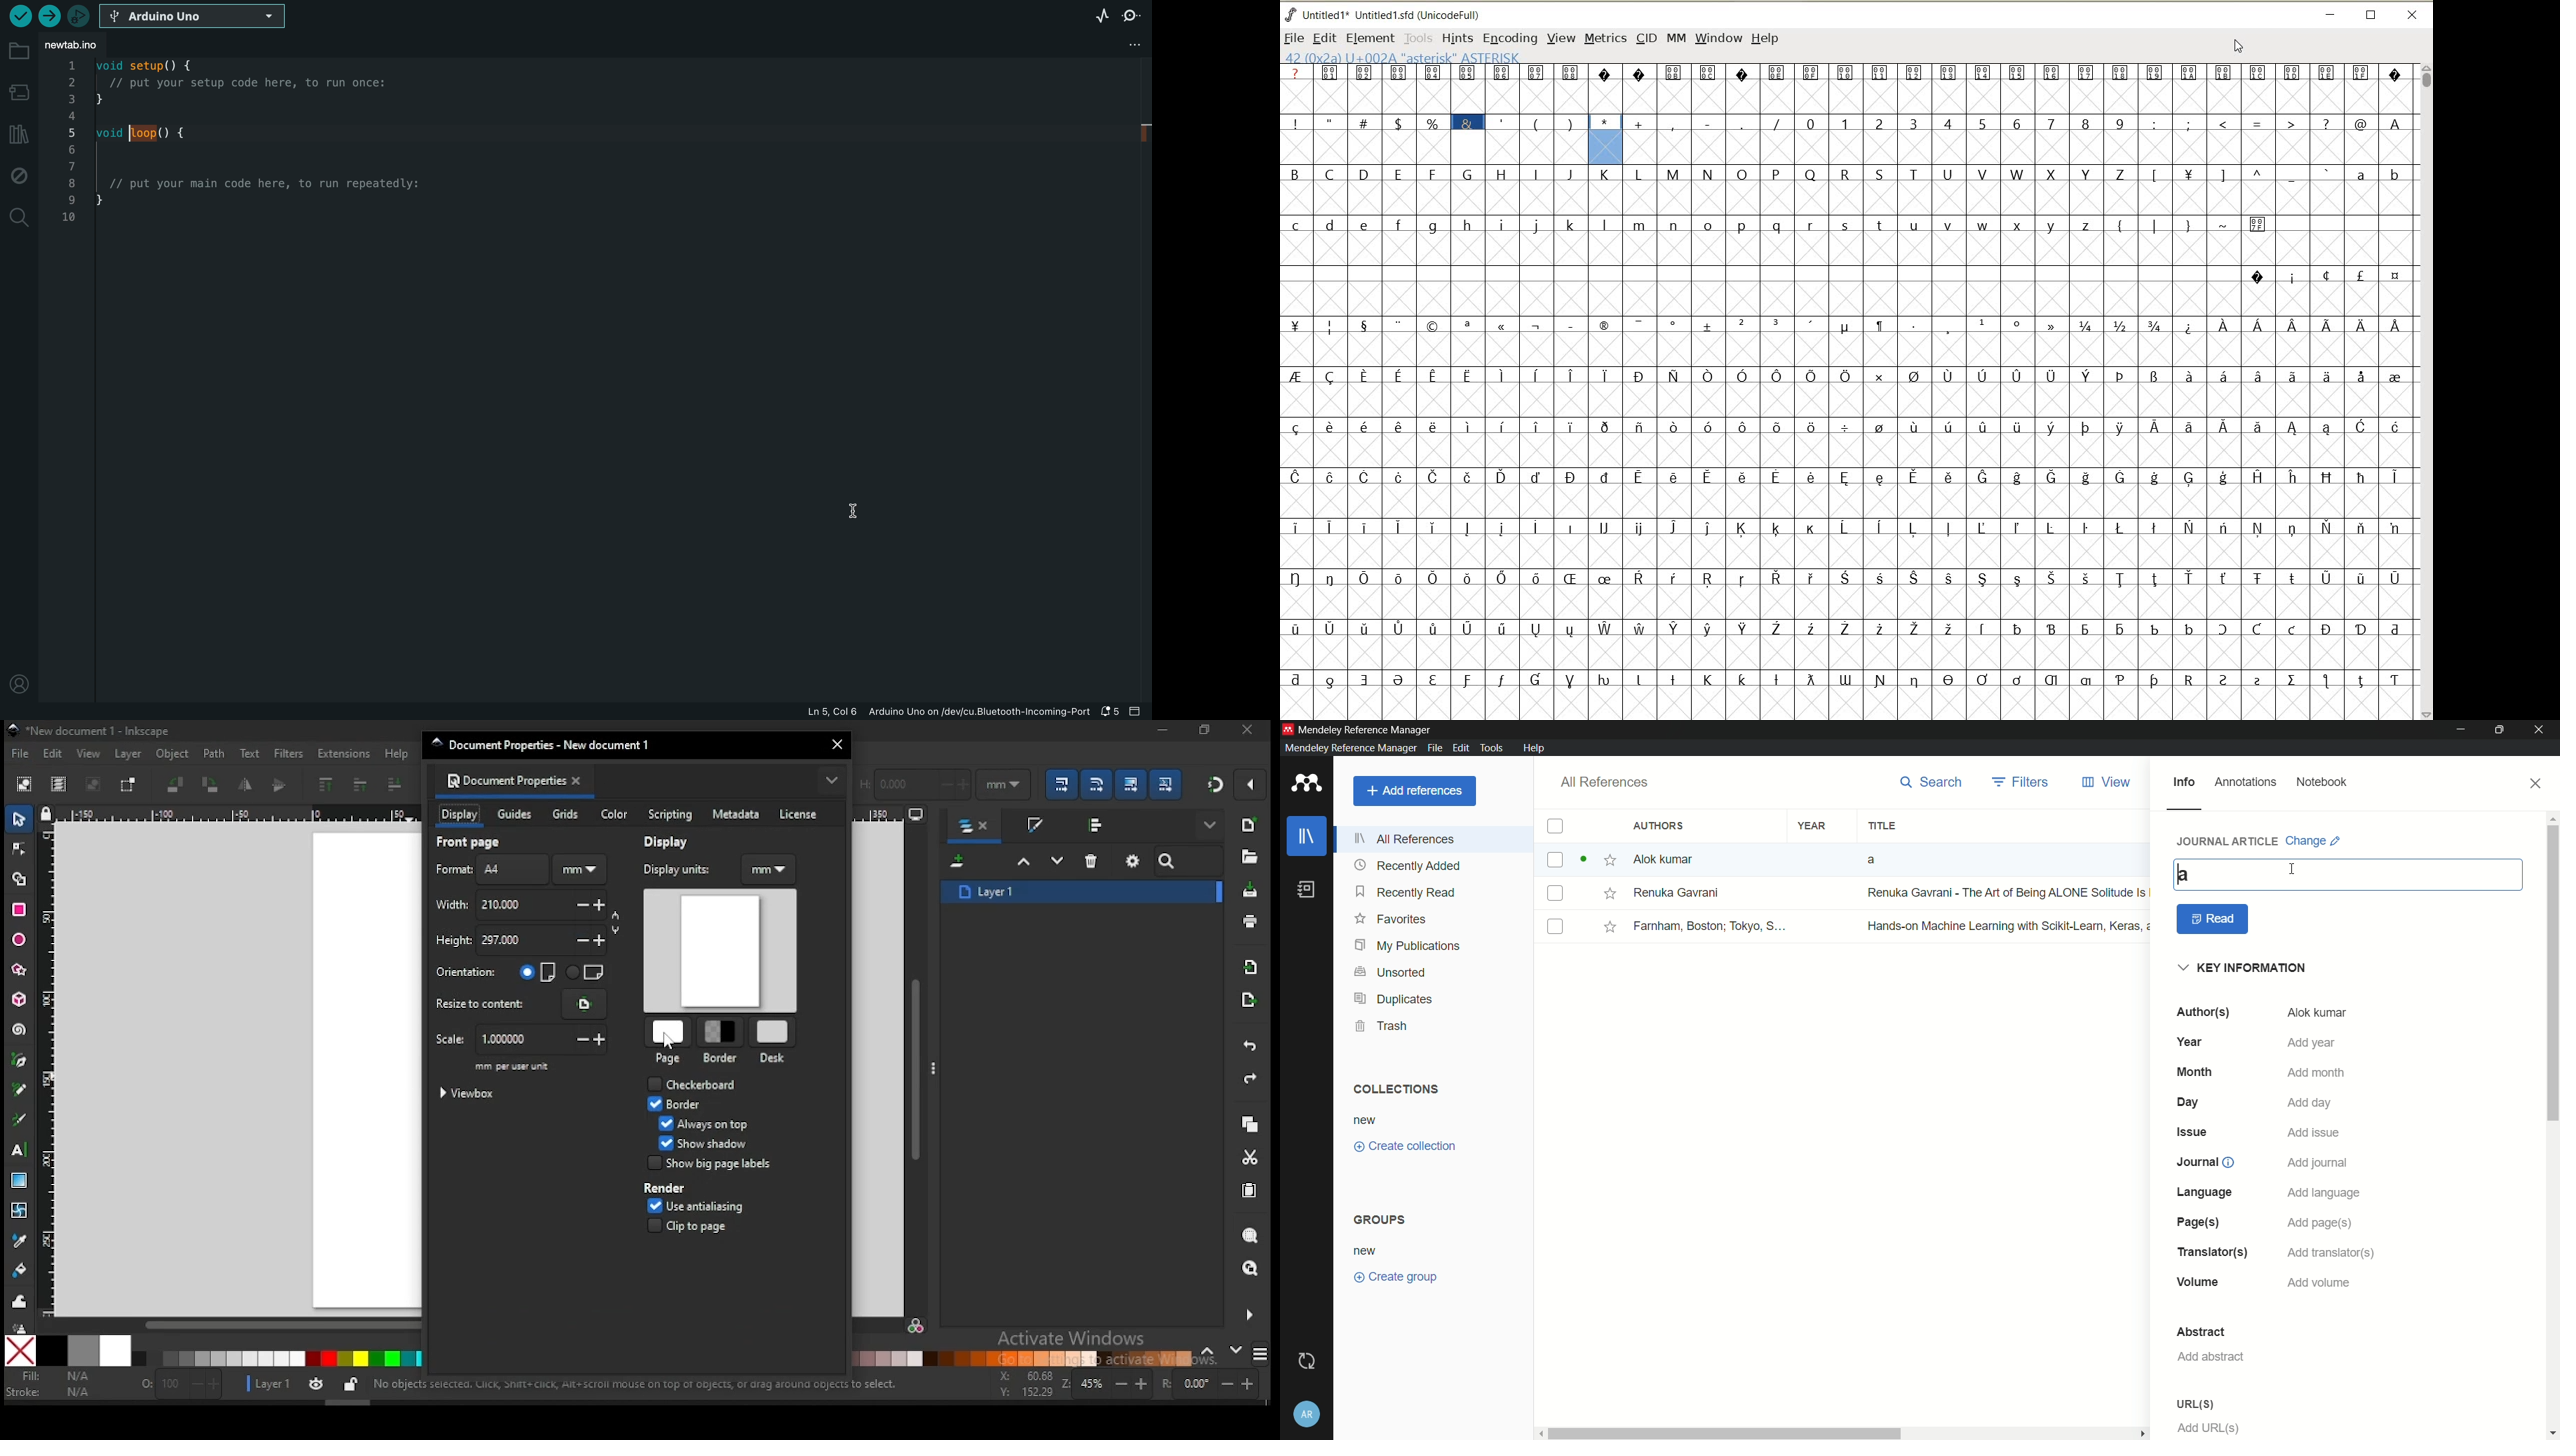 Image resolution: width=2576 pixels, height=1456 pixels. Describe the element at coordinates (2201, 1332) in the screenshot. I see `abstract` at that location.